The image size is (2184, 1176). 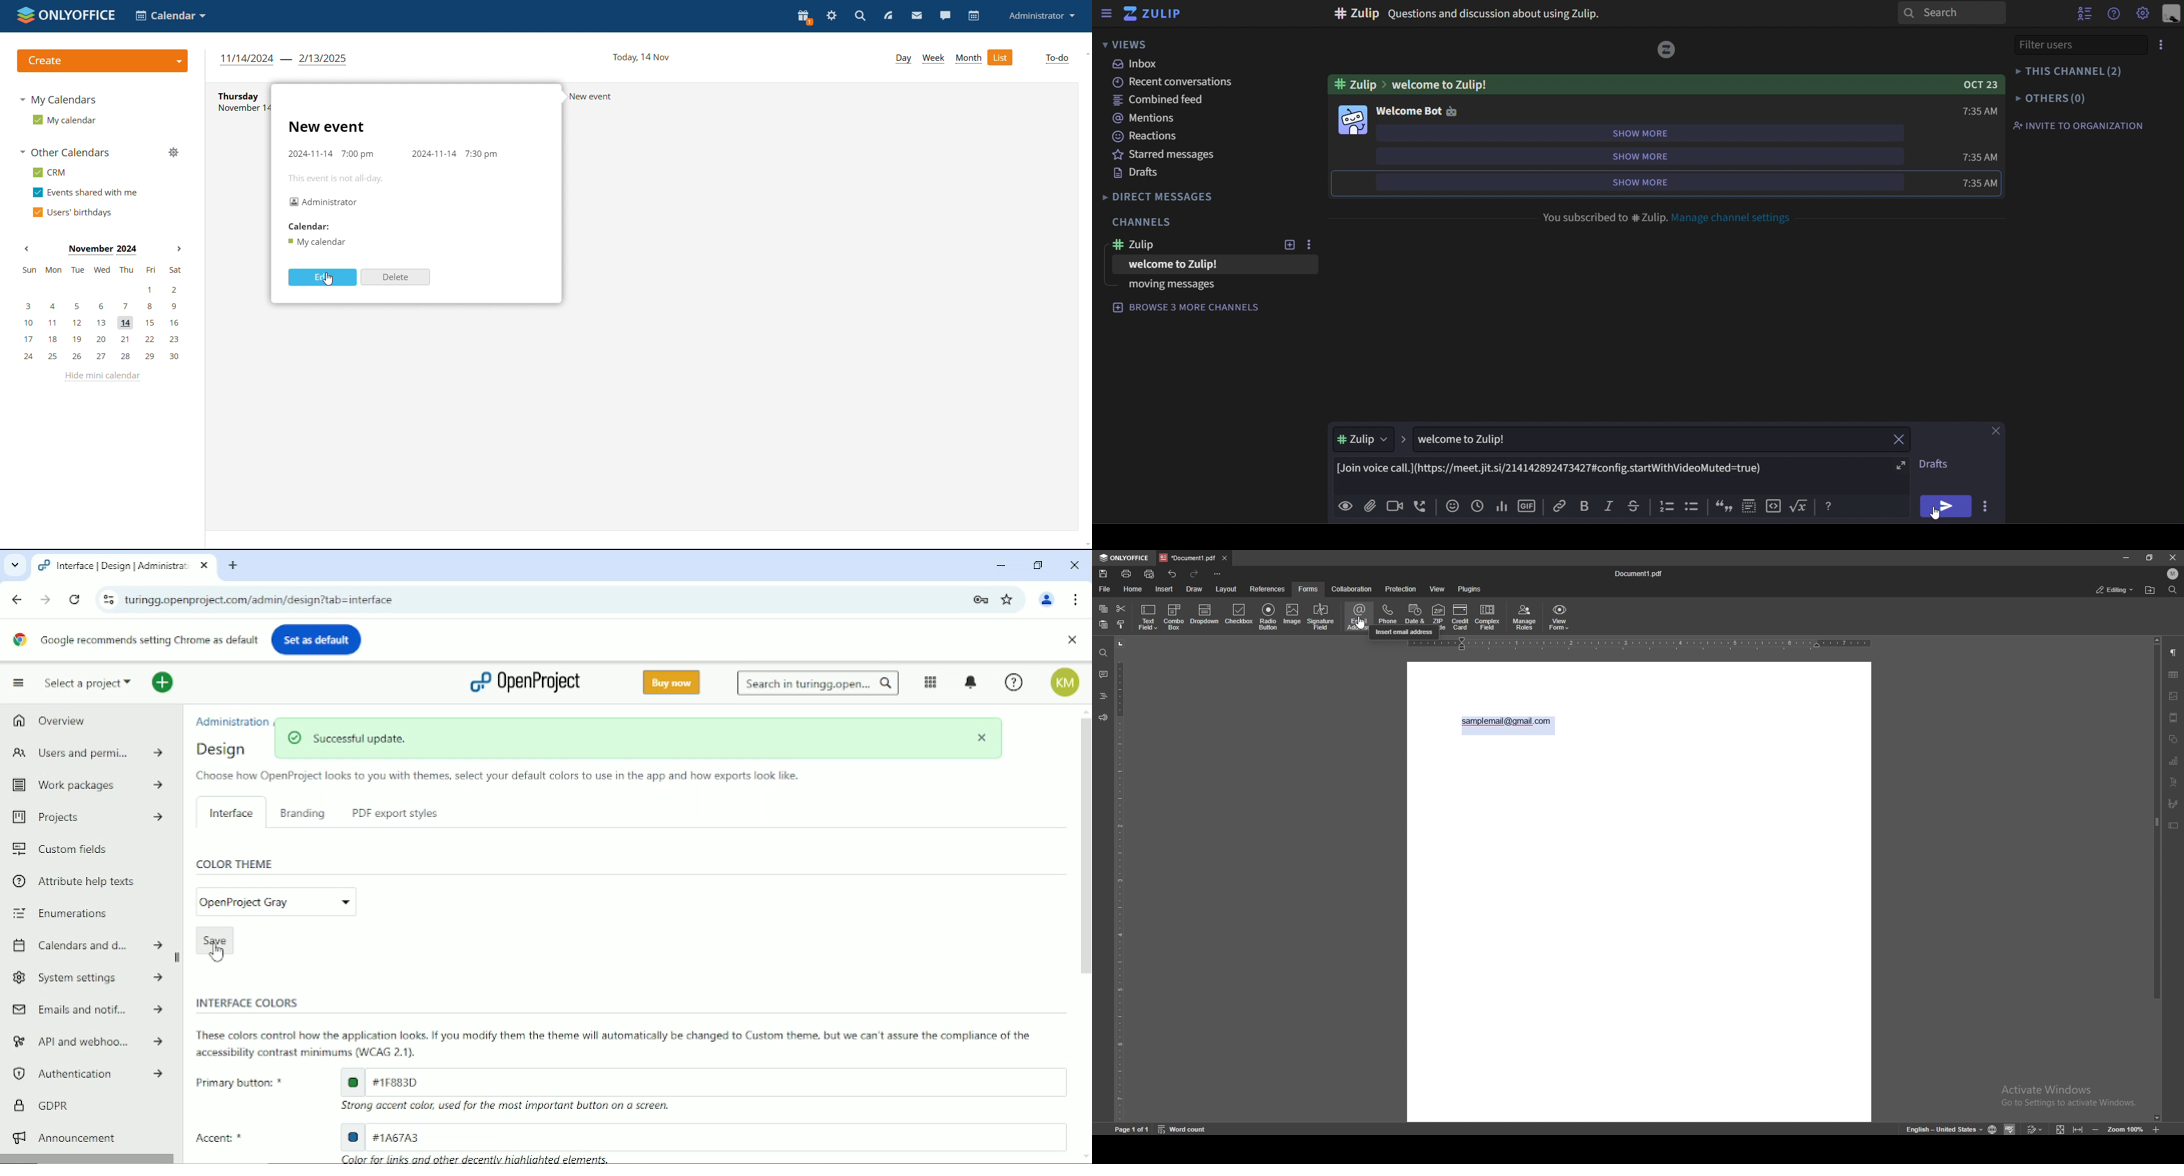 I want to click on search, so click(x=1951, y=12).